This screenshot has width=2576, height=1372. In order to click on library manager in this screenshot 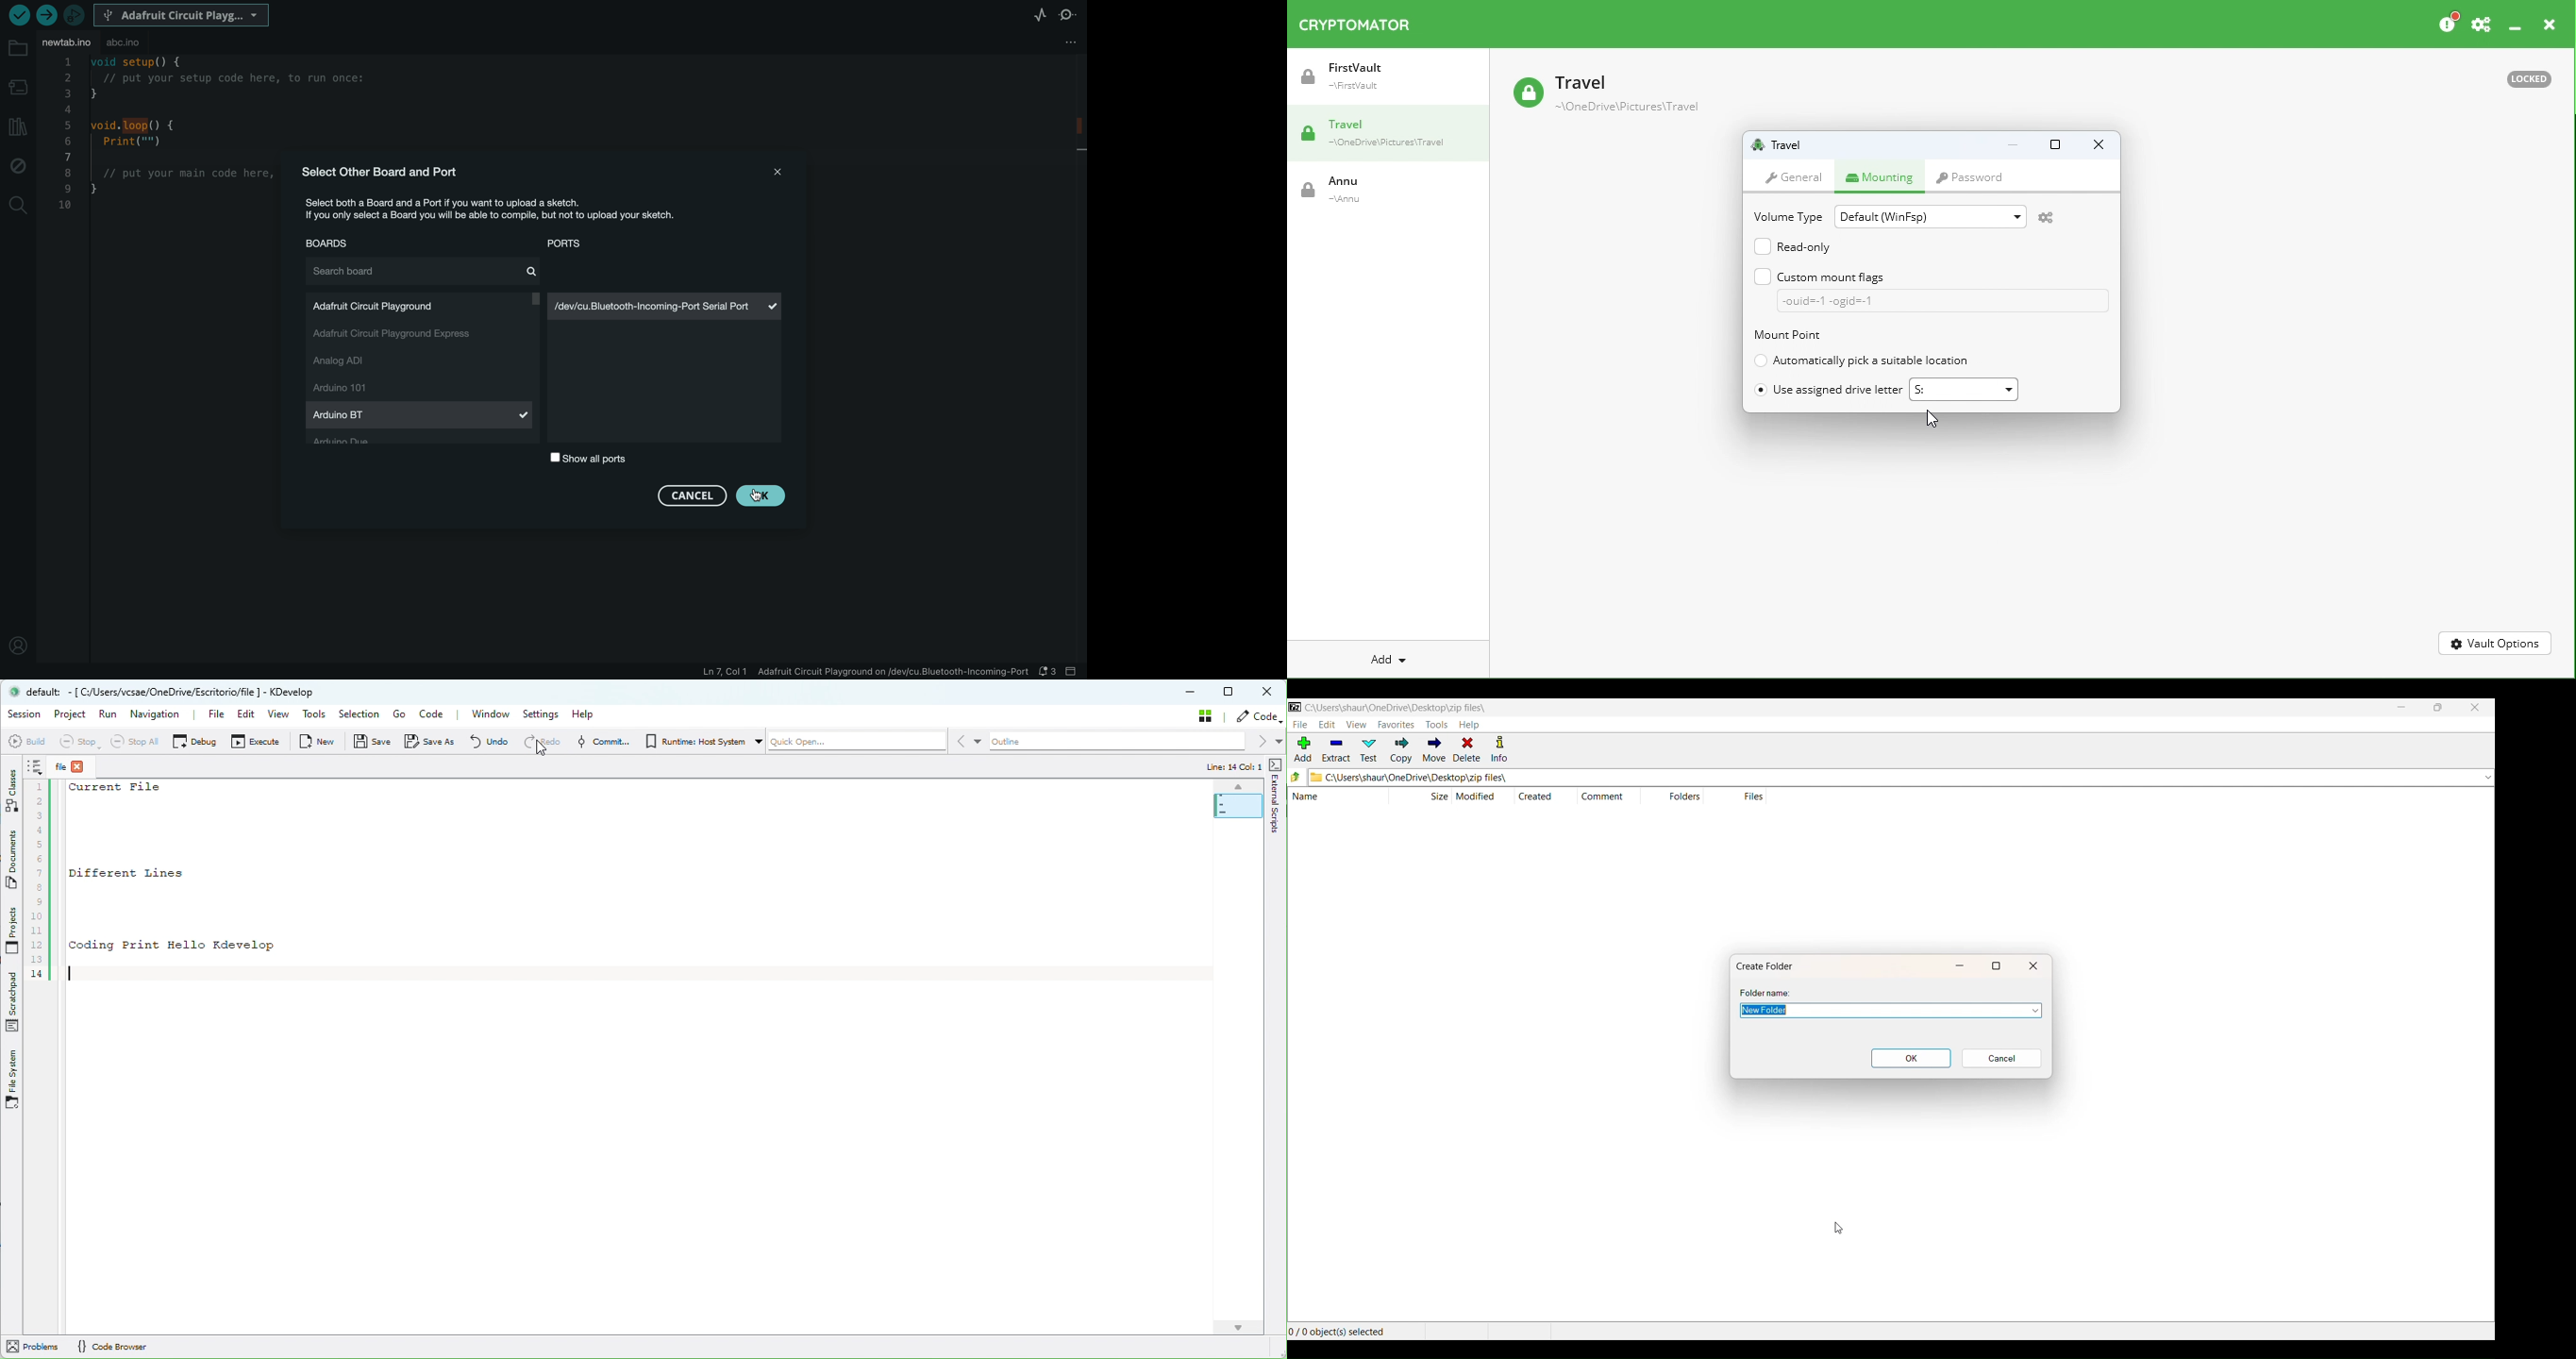, I will do `click(18, 125)`.